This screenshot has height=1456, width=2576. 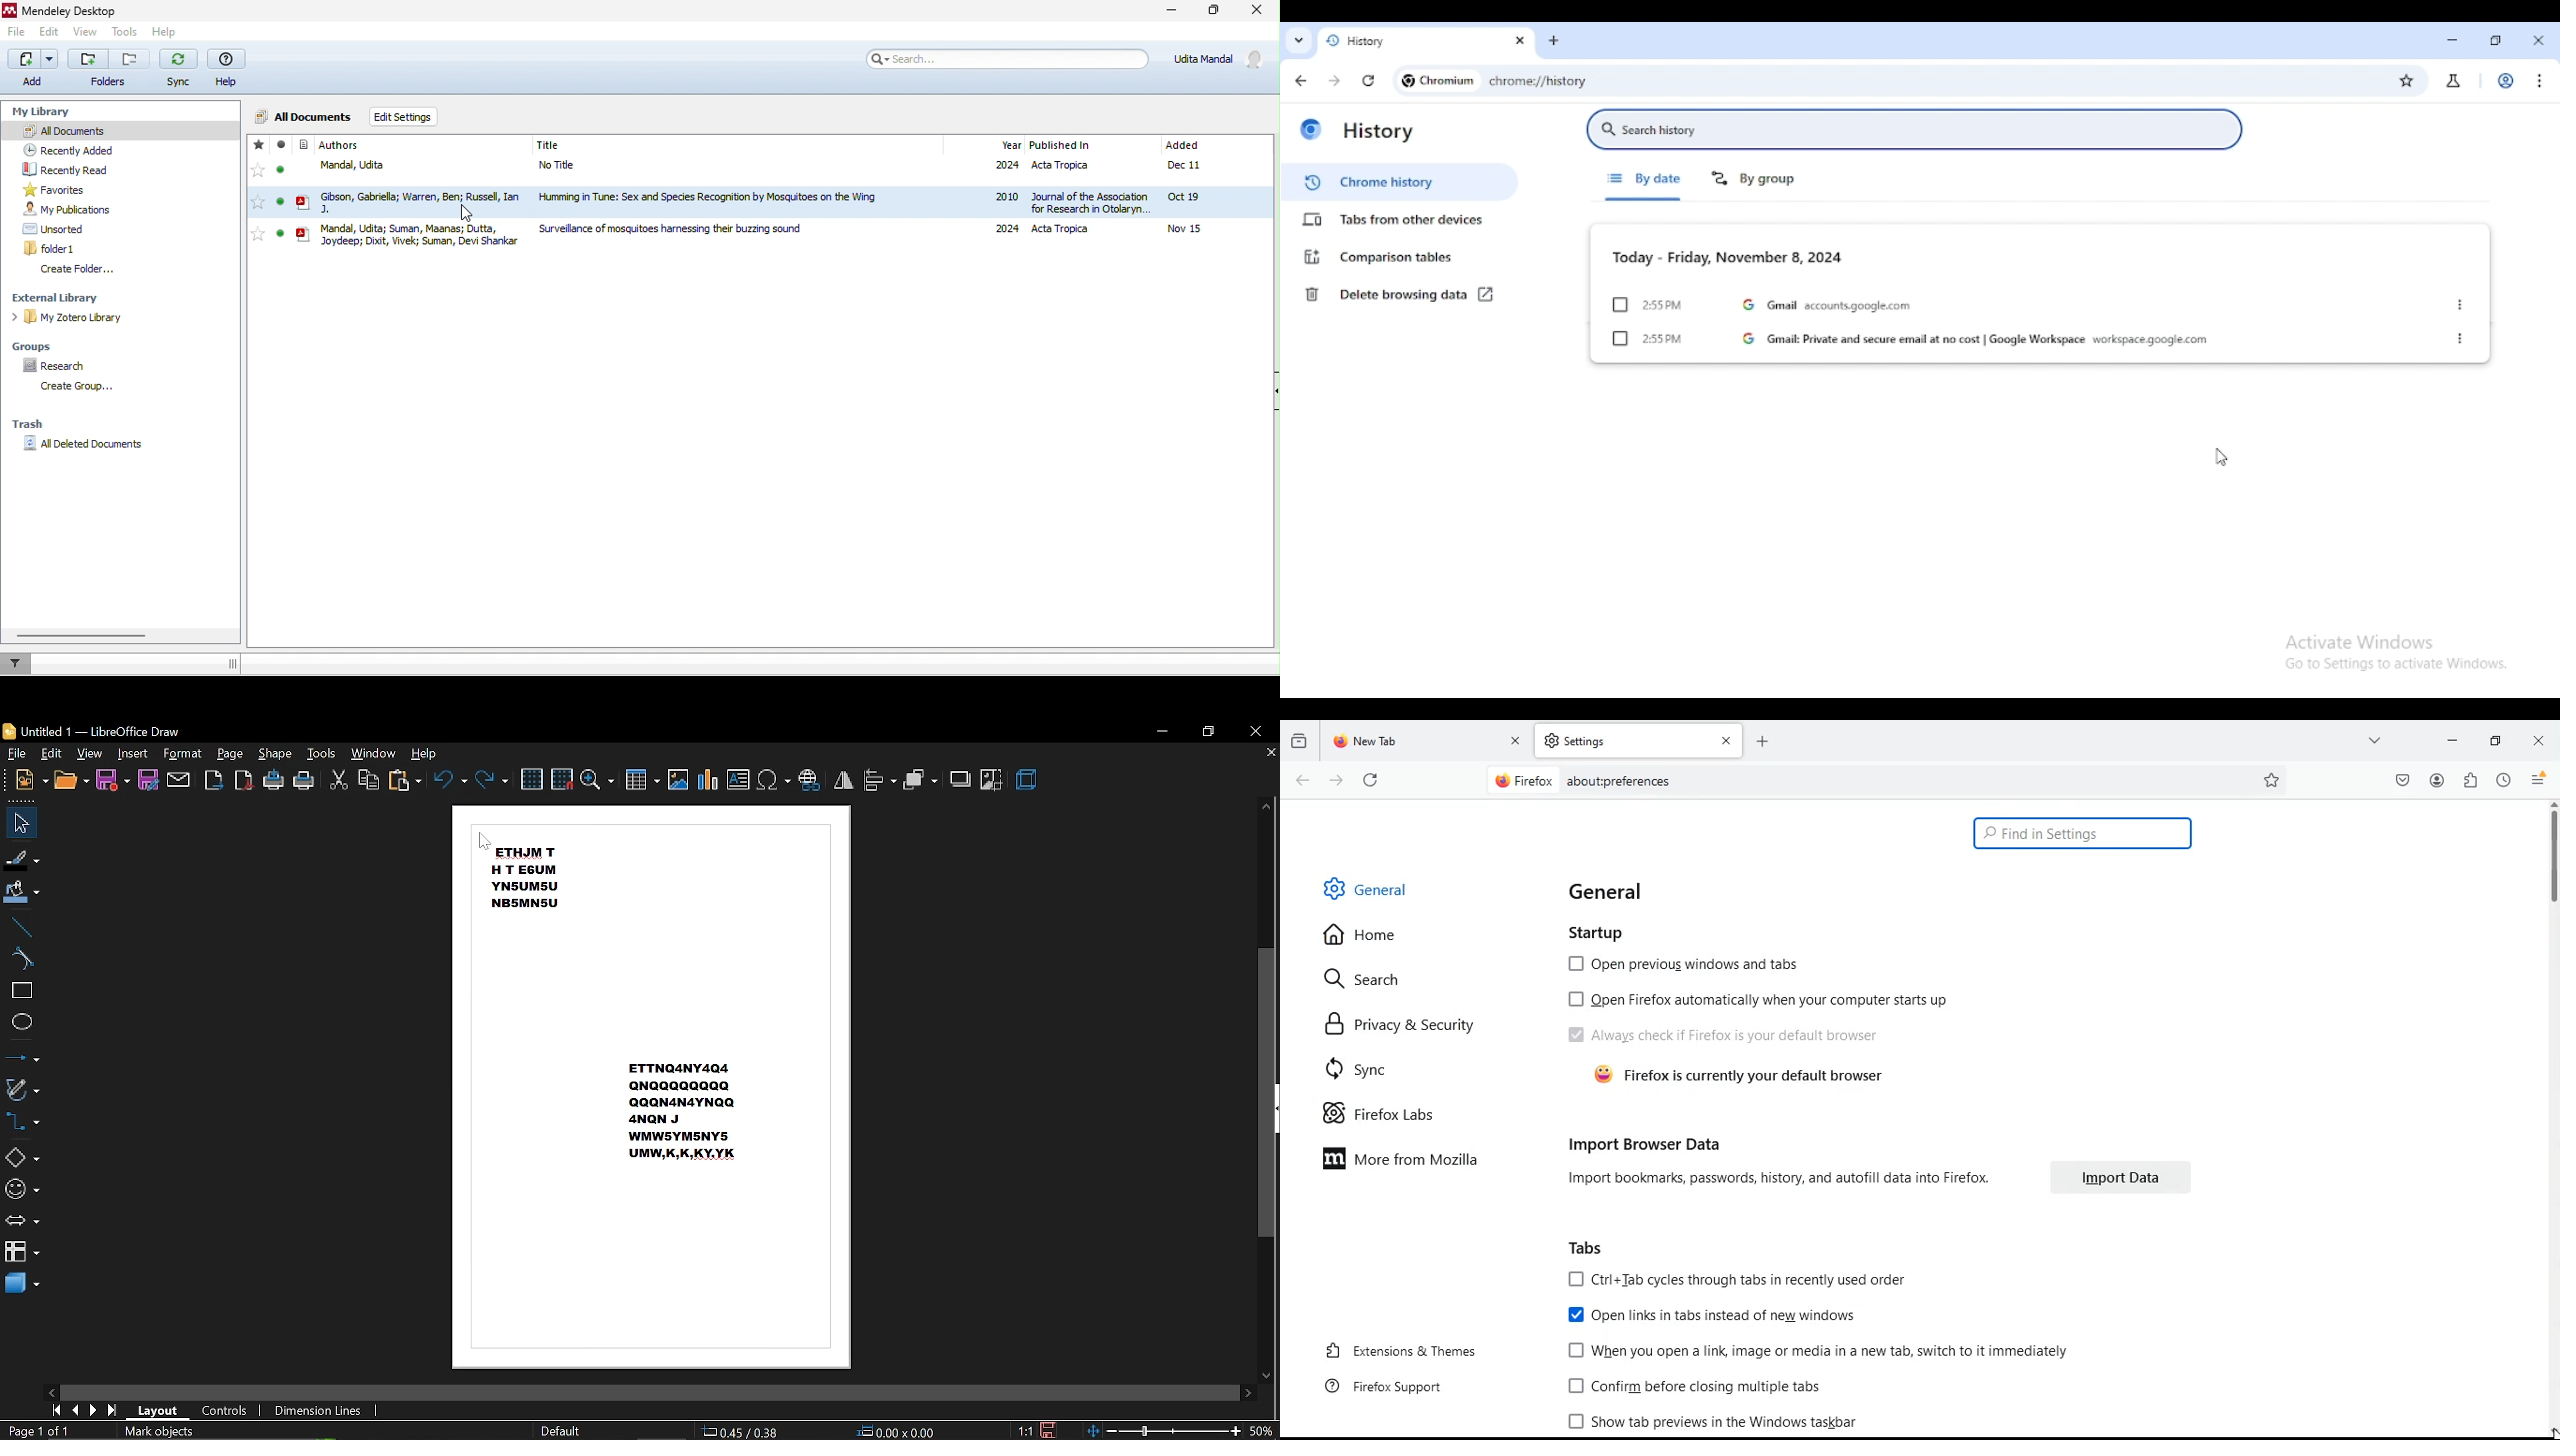 What do you see at coordinates (60, 296) in the screenshot?
I see `external library` at bounding box center [60, 296].